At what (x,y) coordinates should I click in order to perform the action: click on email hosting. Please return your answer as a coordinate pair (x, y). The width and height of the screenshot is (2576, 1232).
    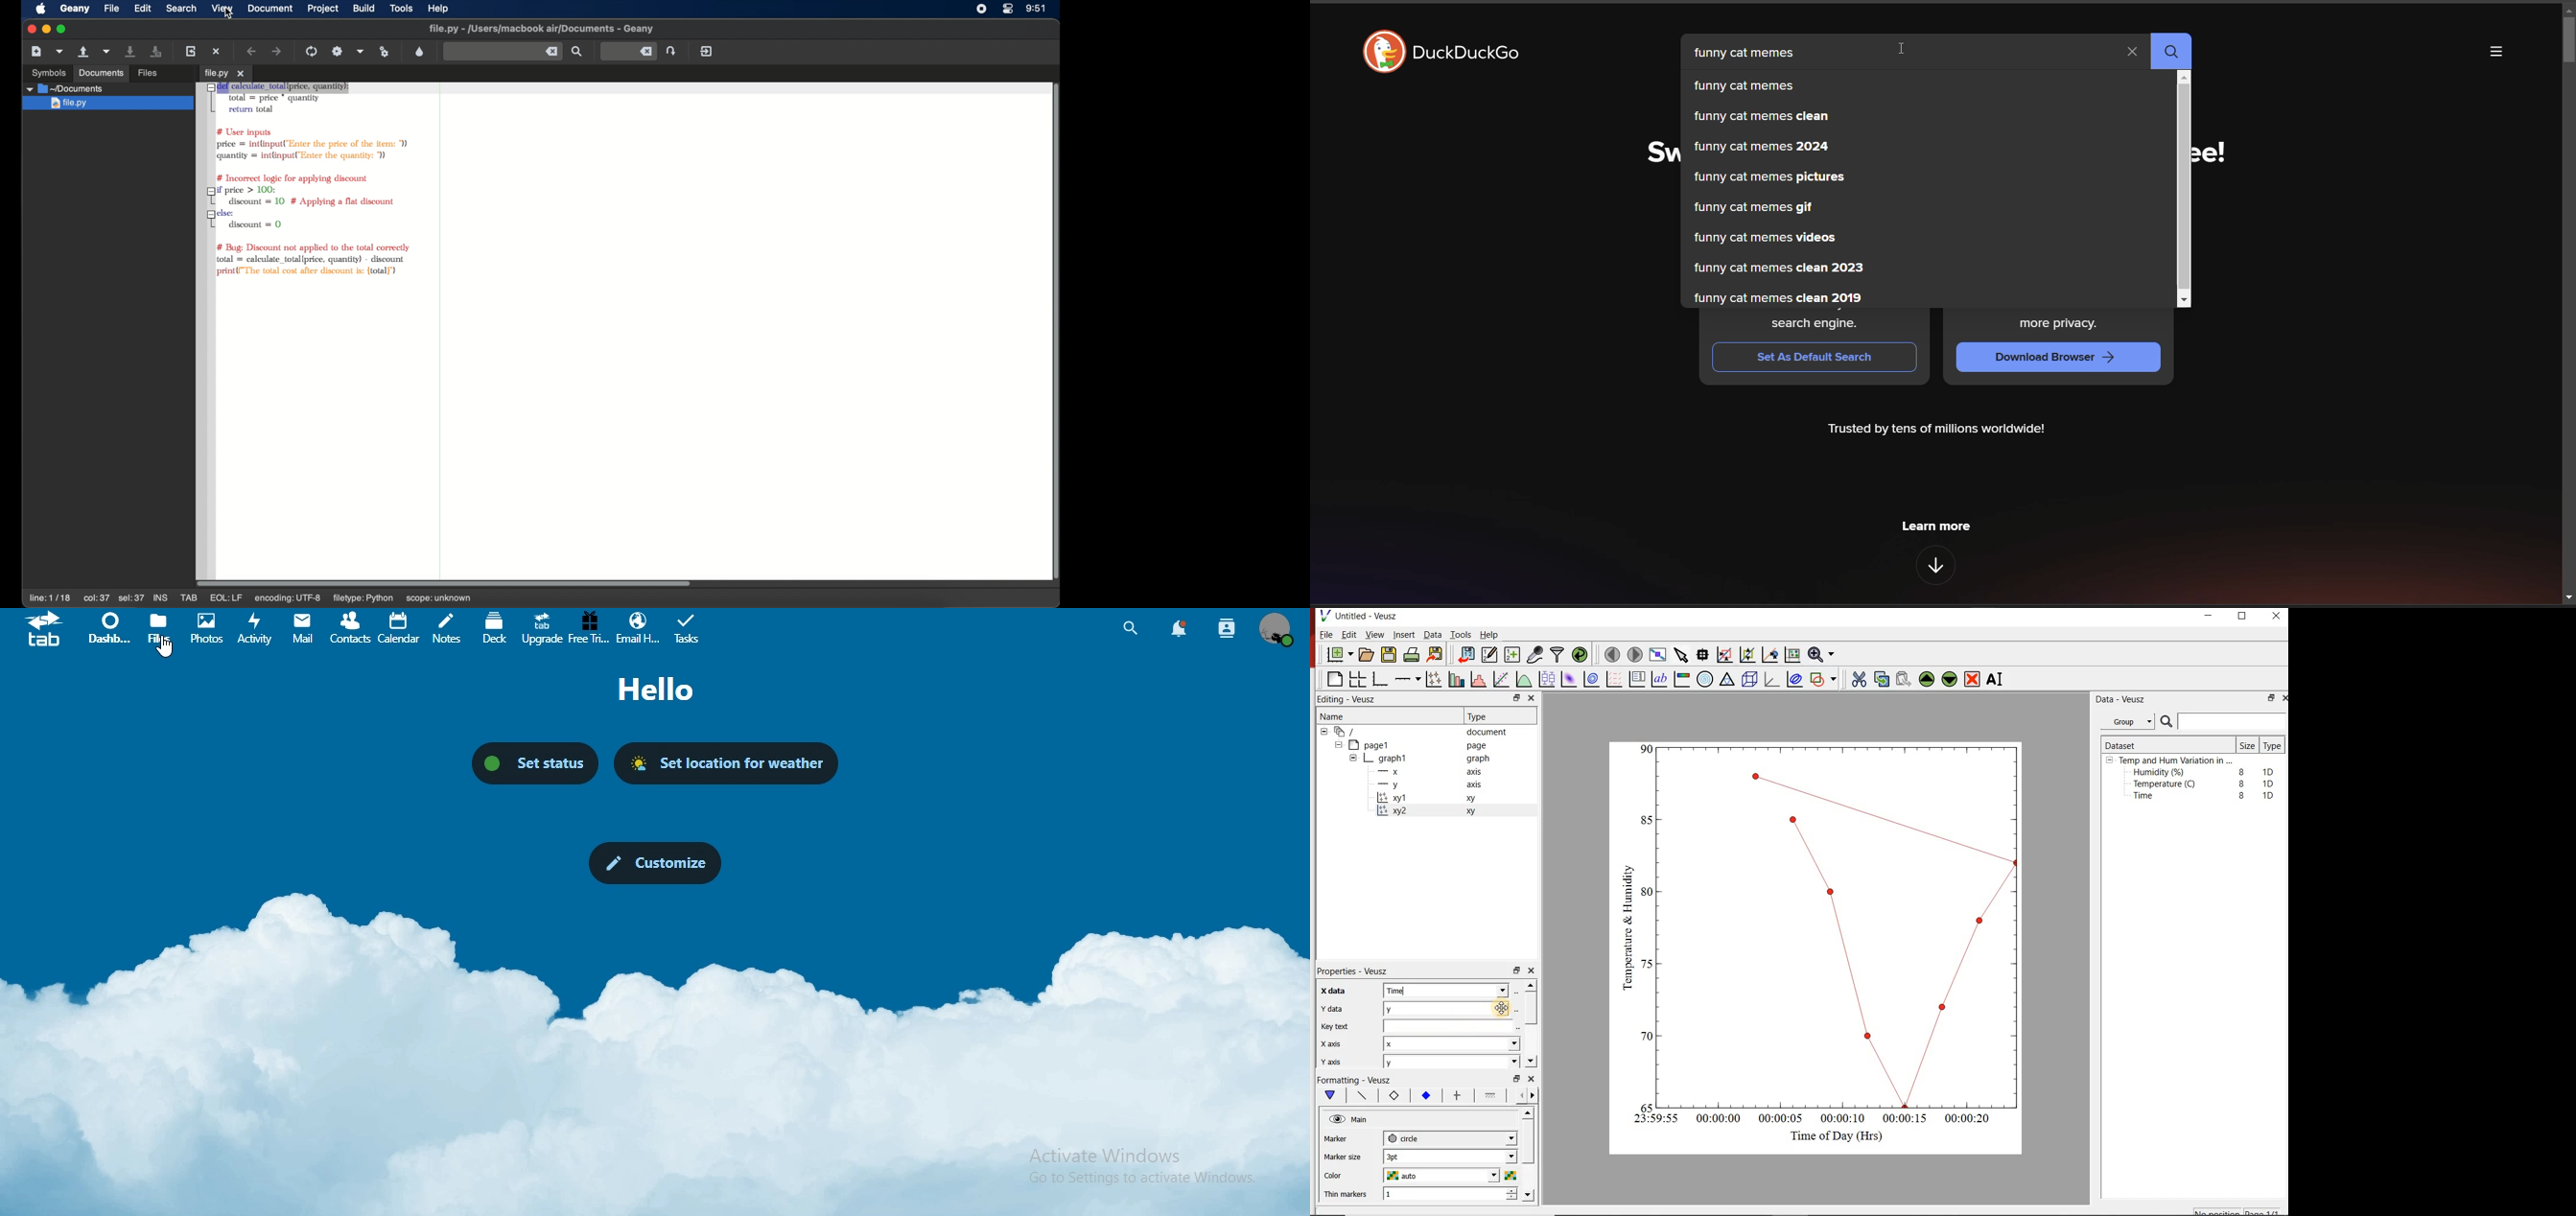
    Looking at the image, I should click on (638, 629).